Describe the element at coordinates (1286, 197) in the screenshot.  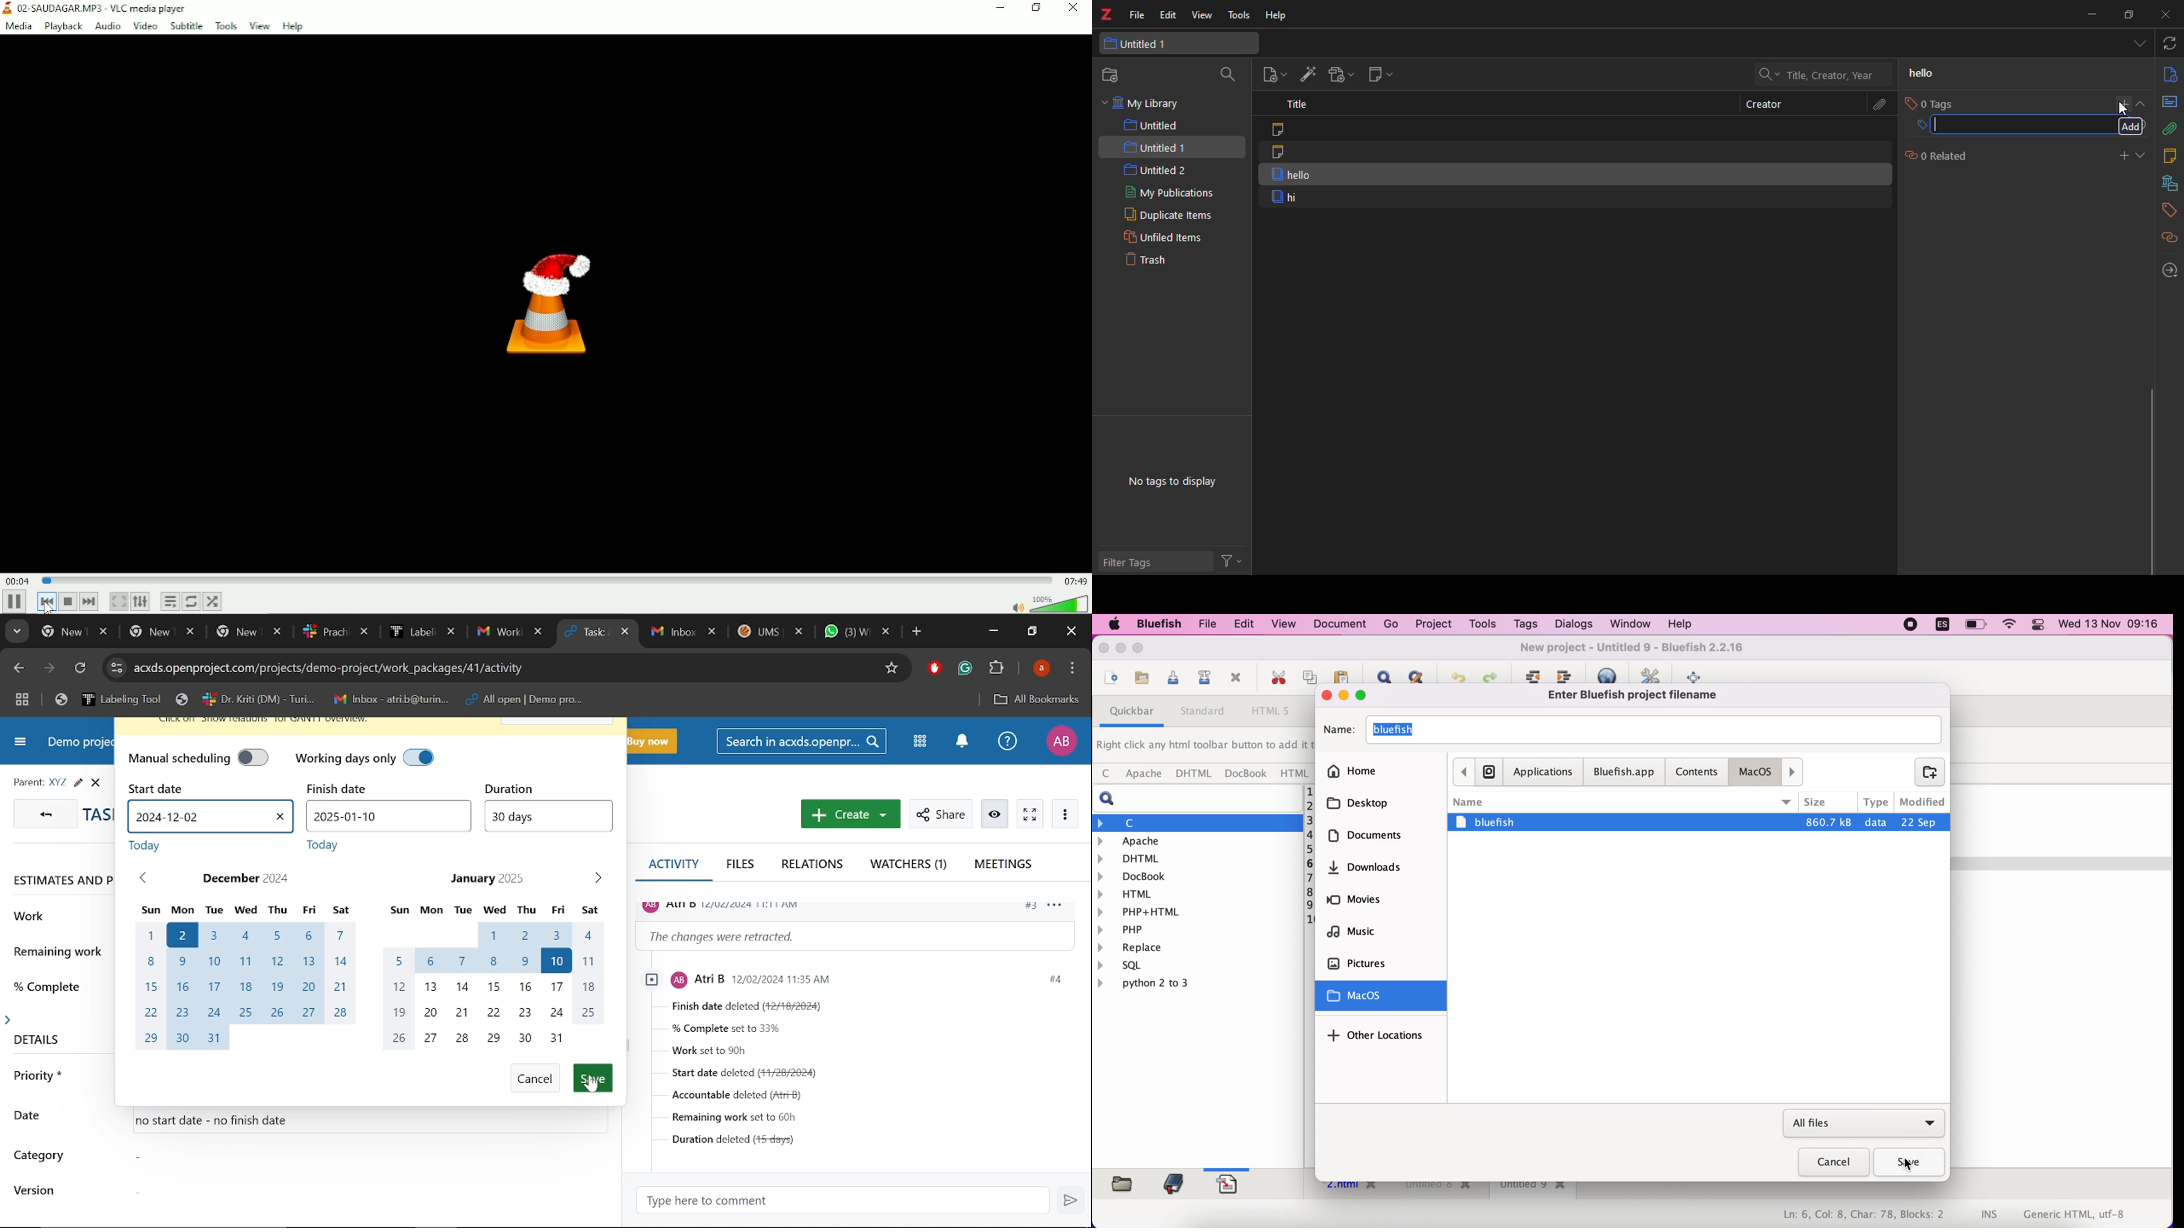
I see `hi` at that location.